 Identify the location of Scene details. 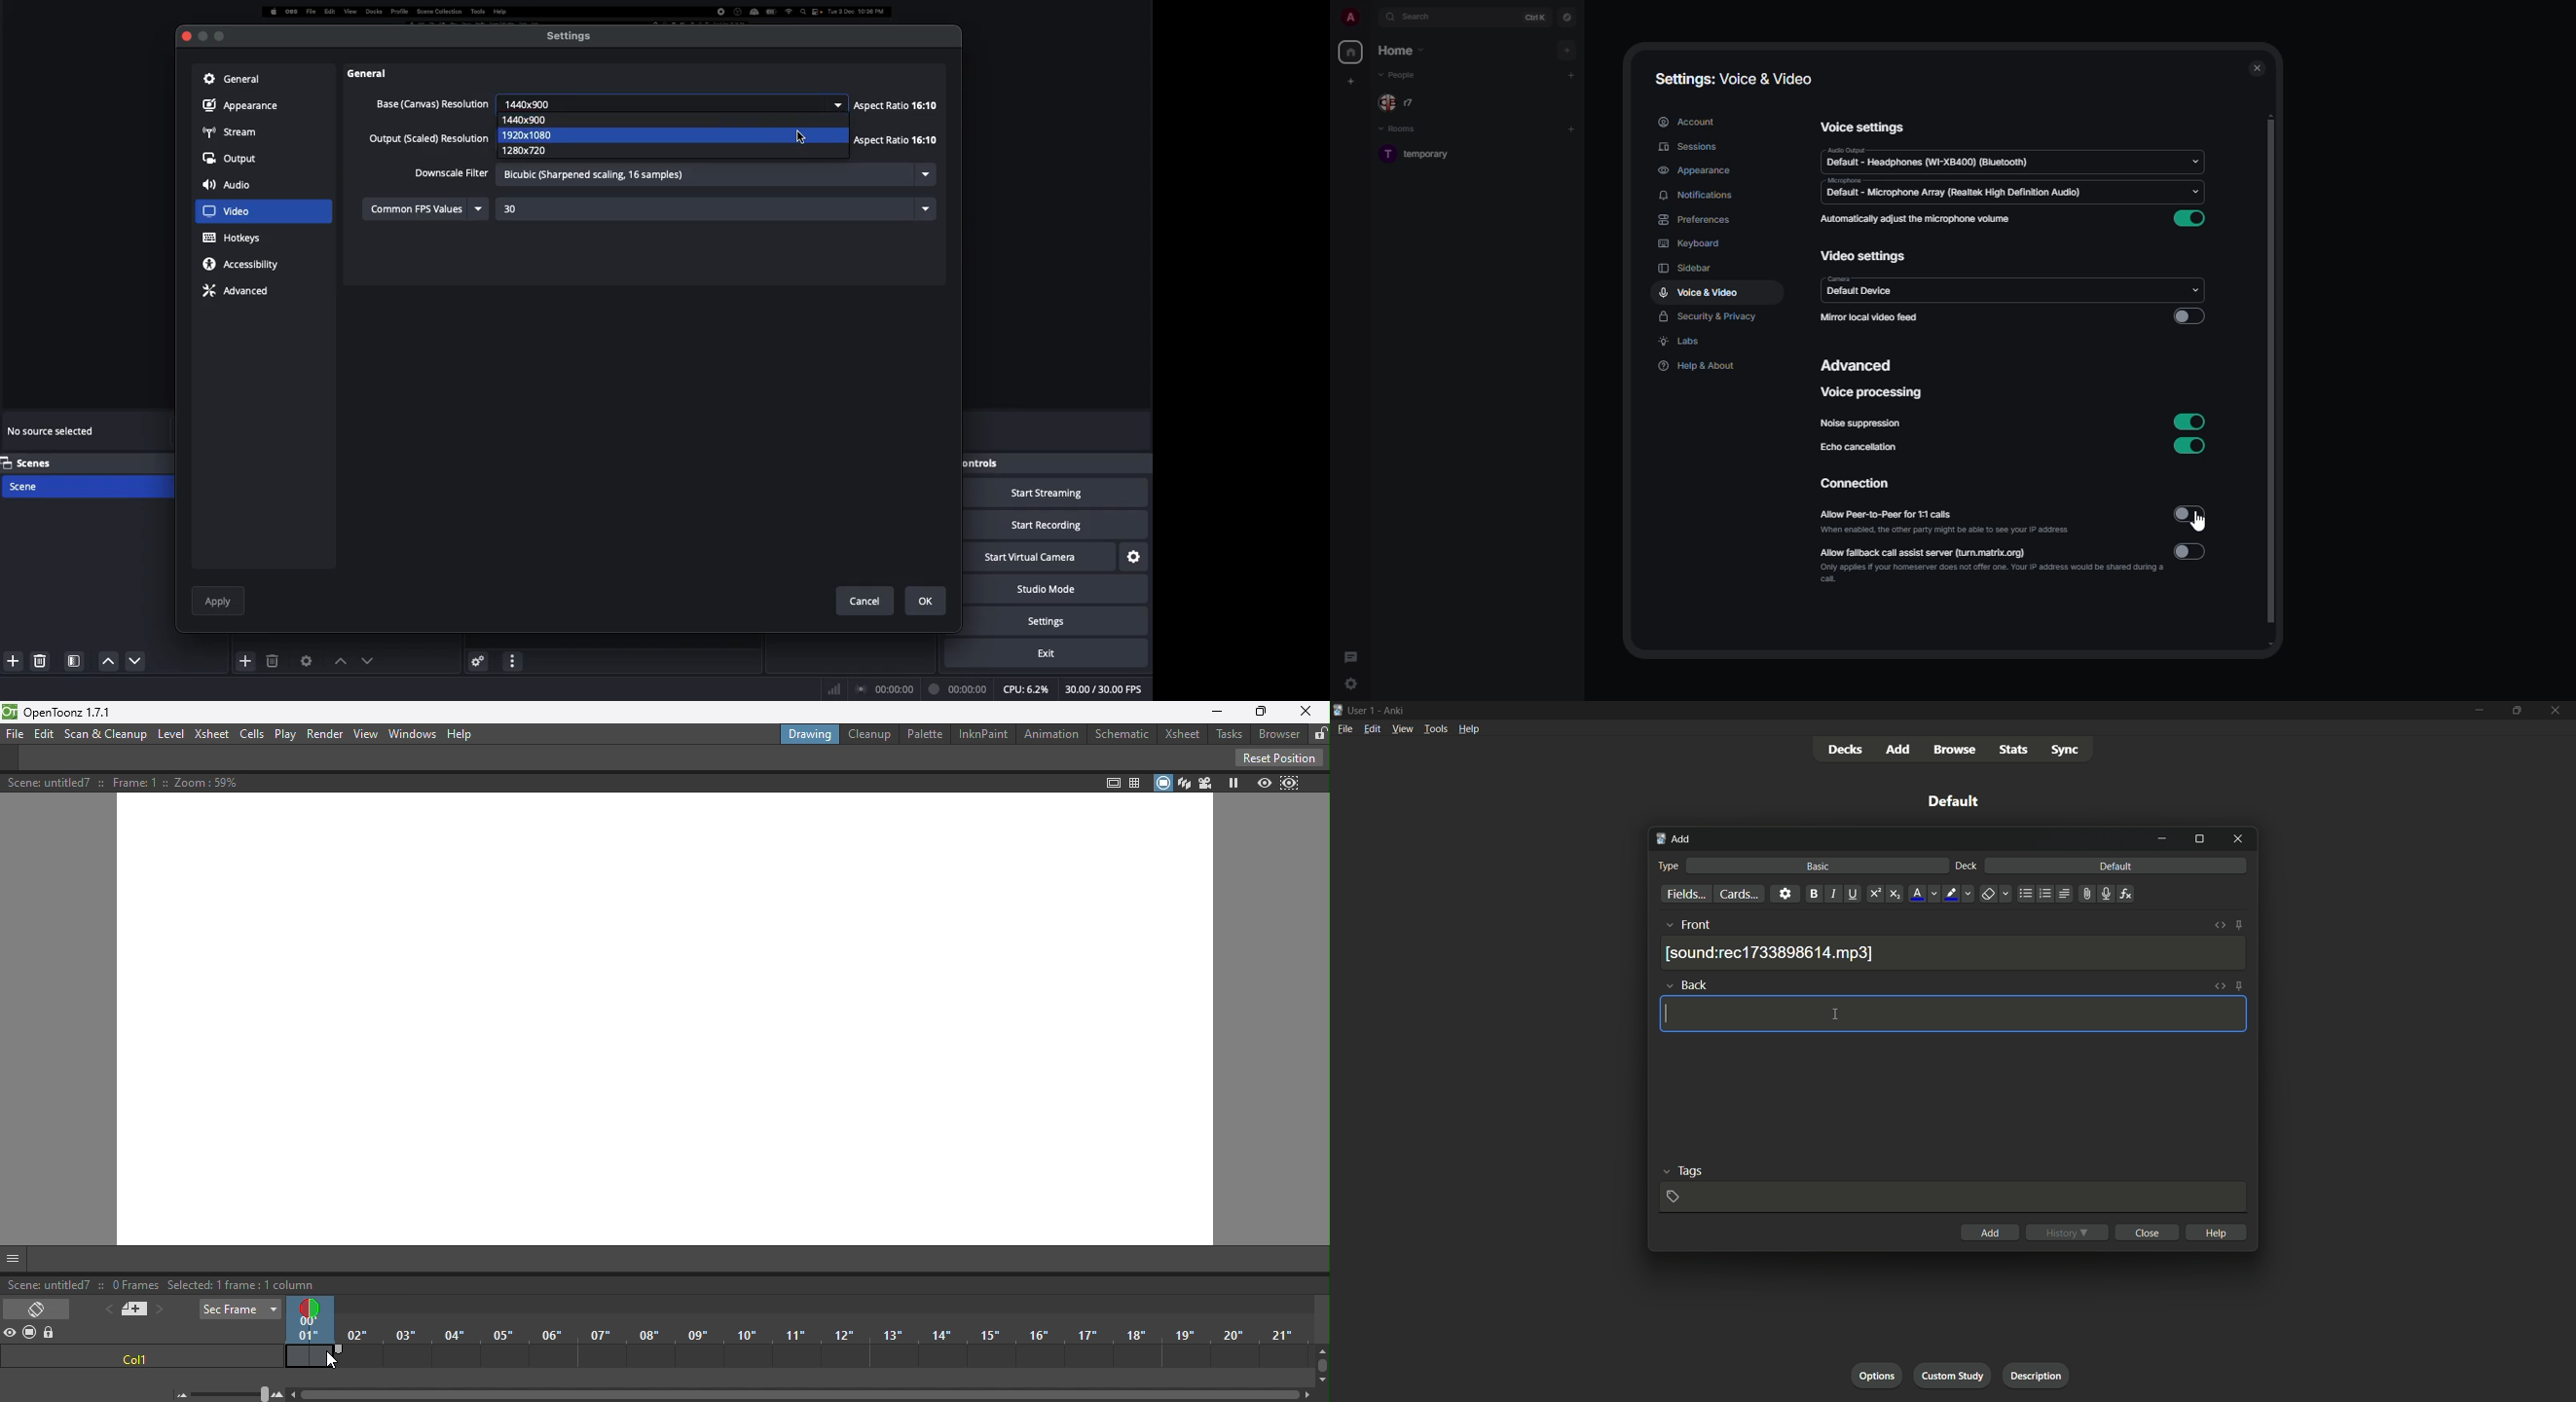
(145, 783).